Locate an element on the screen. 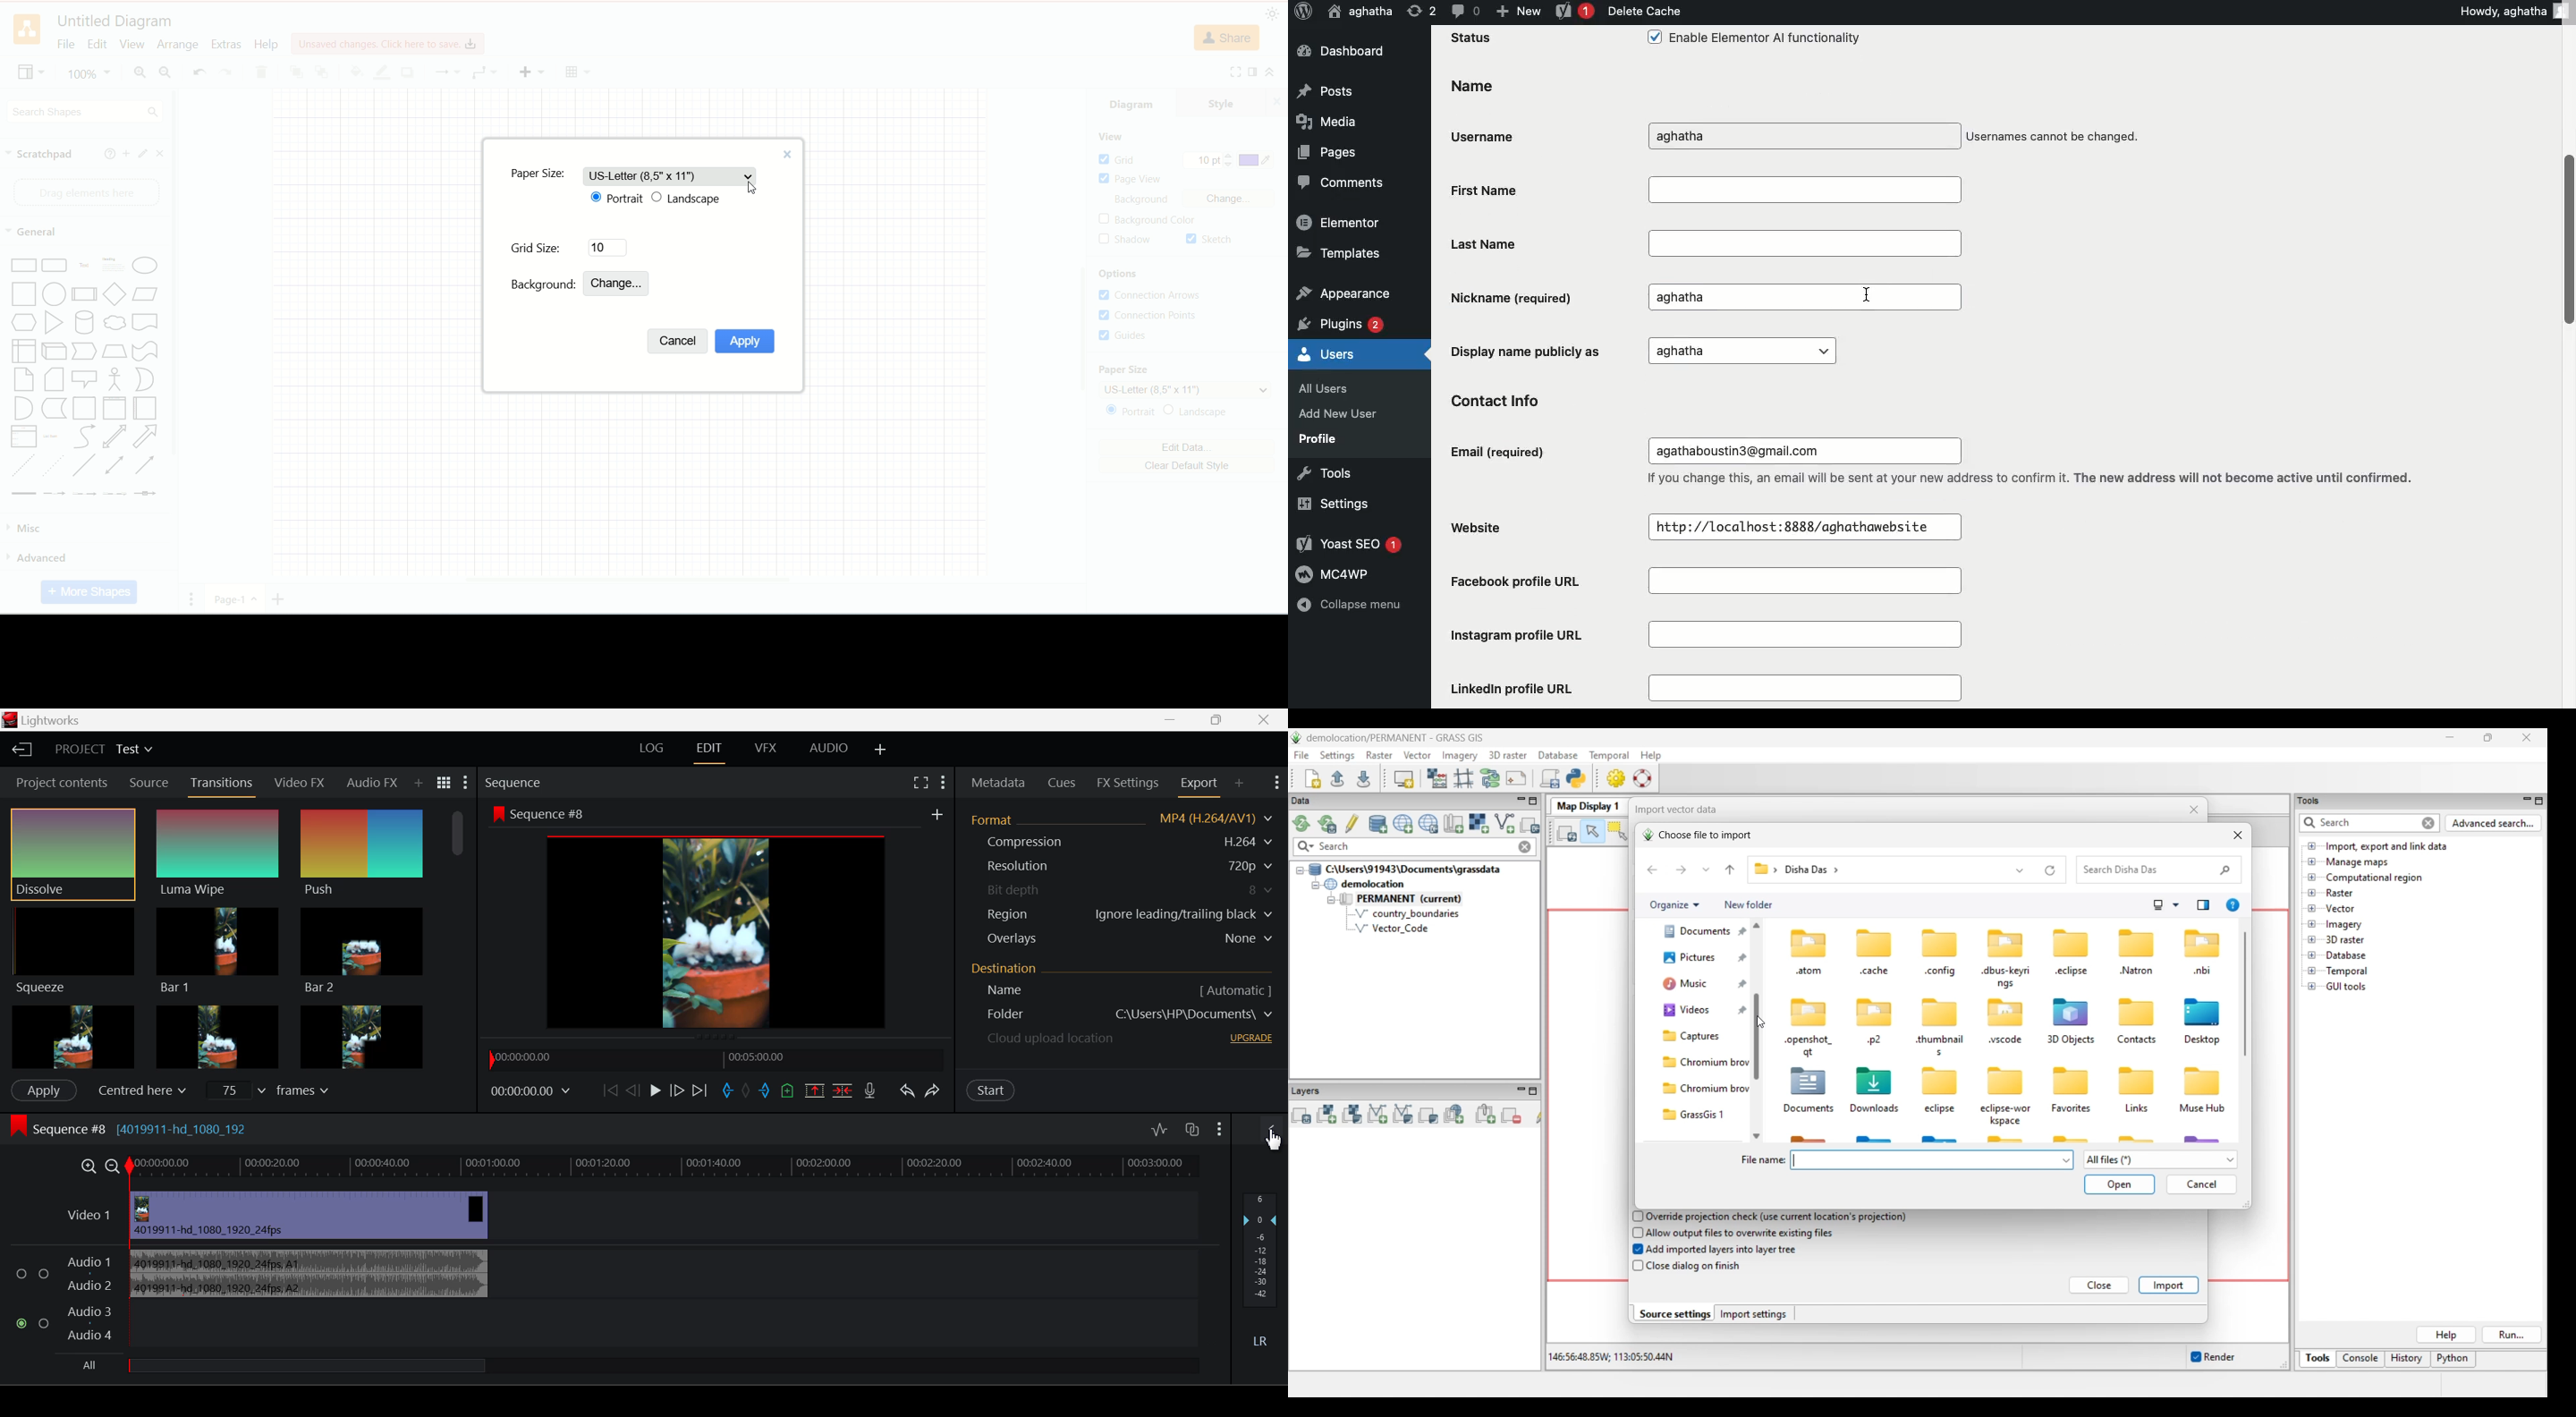 This screenshot has height=1428, width=2576. close is located at coordinates (786, 152).